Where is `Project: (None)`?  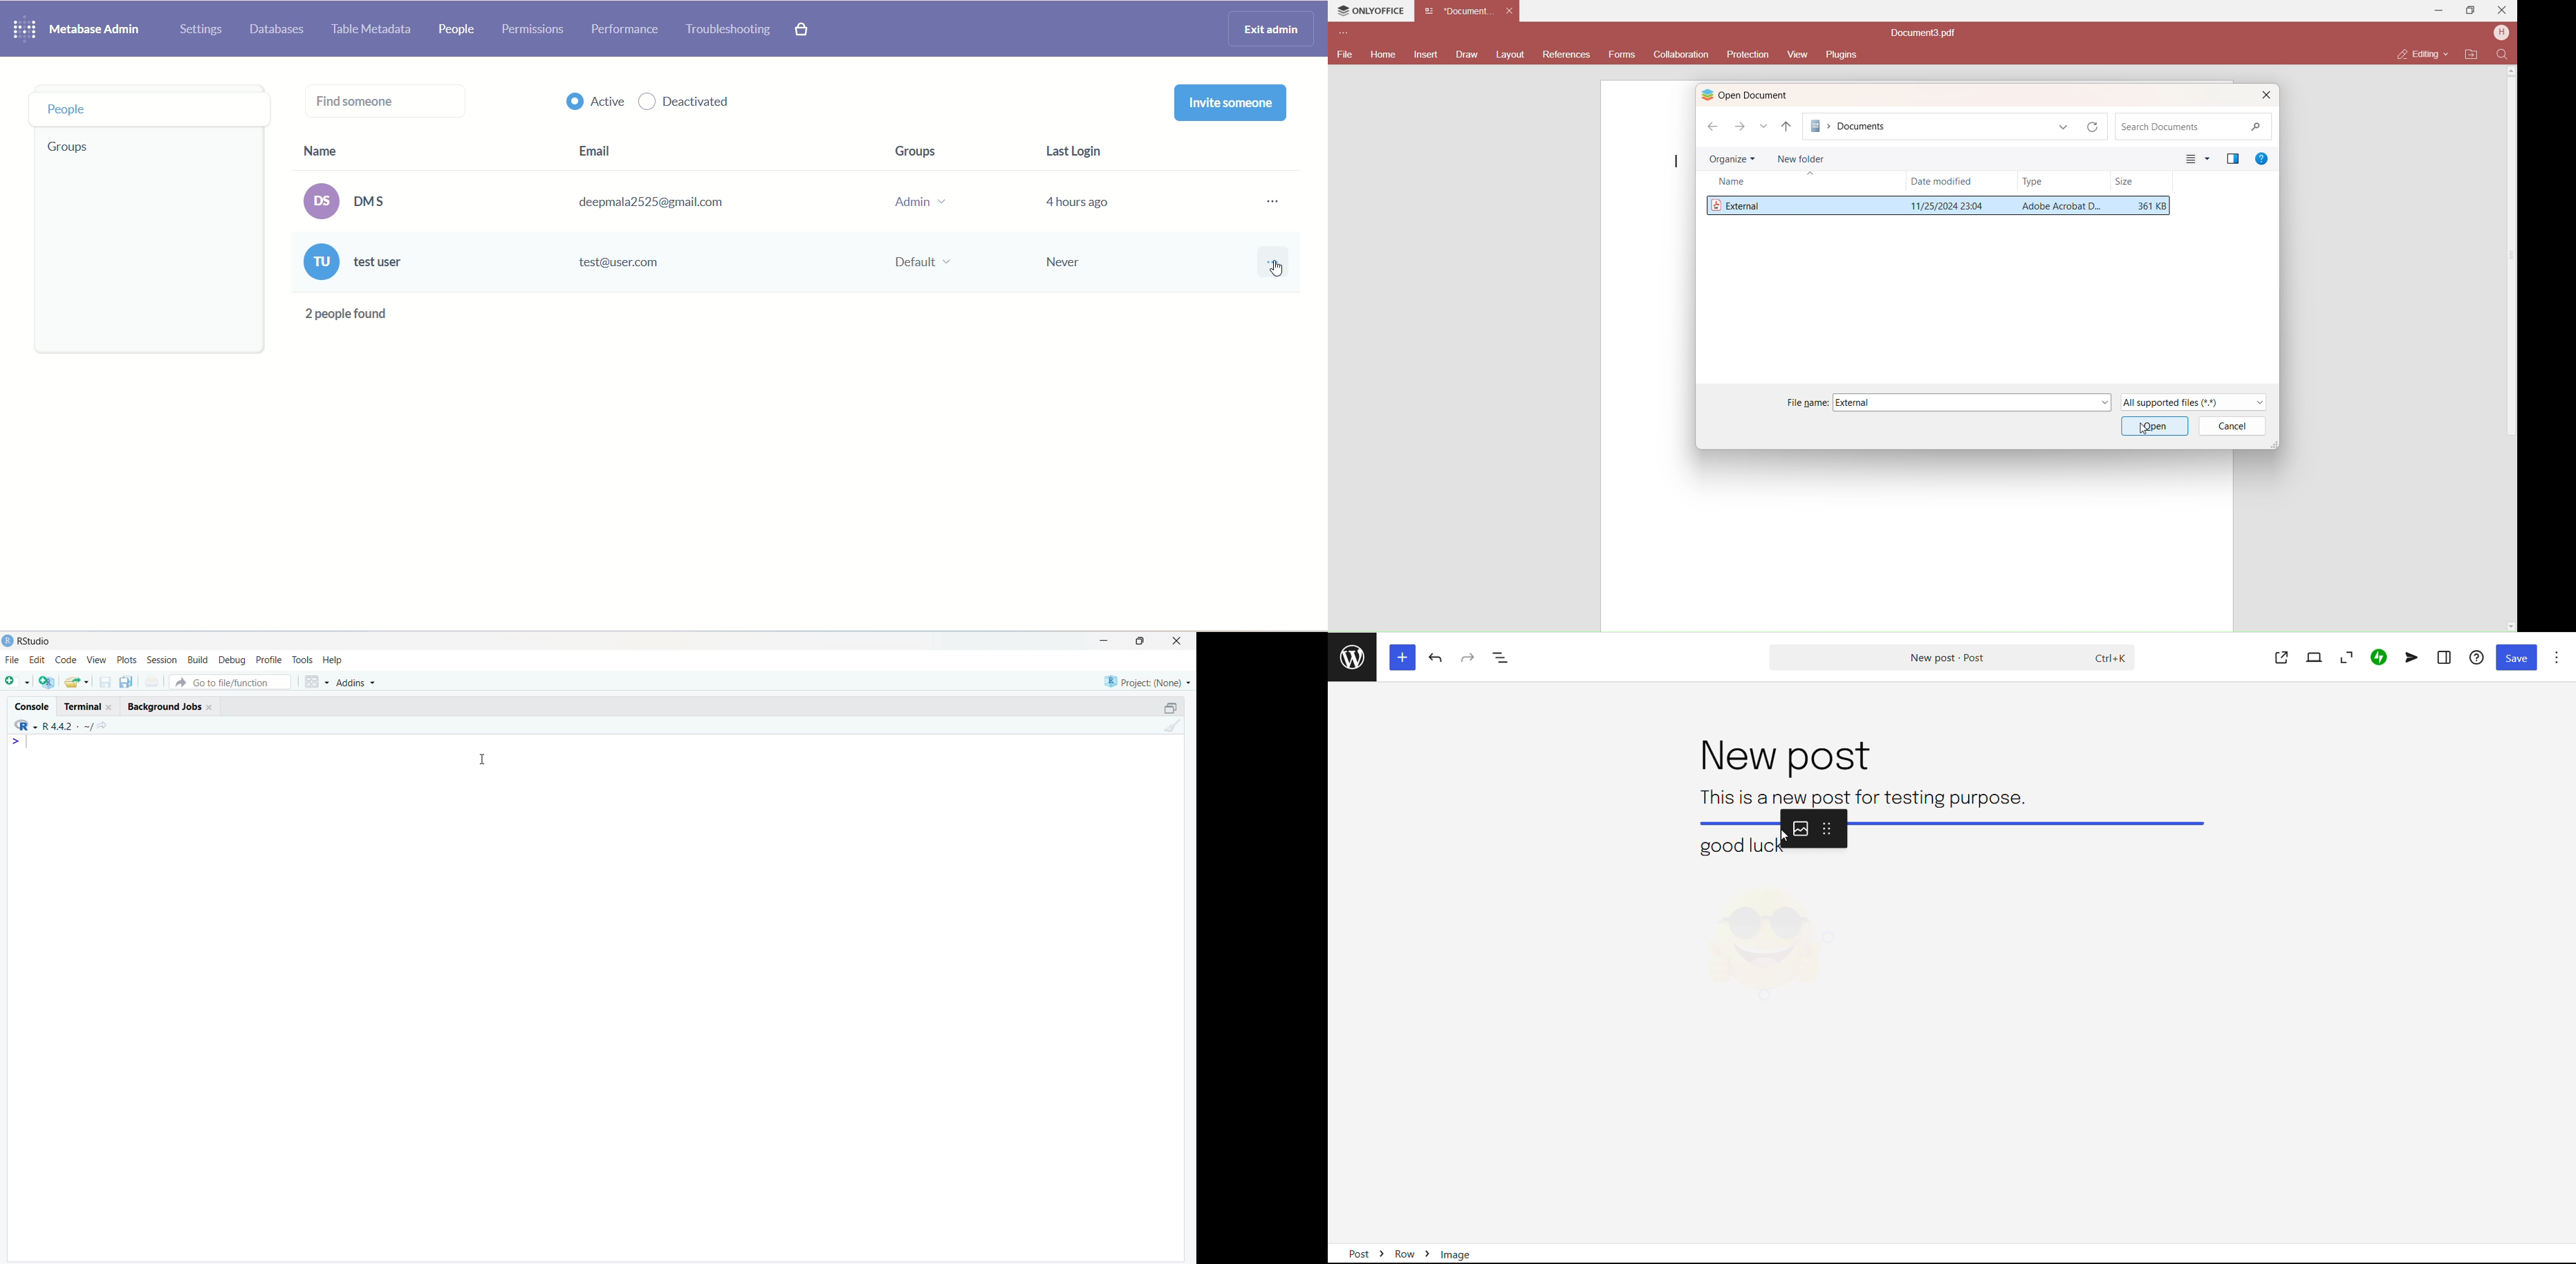 Project: (None) is located at coordinates (1148, 682).